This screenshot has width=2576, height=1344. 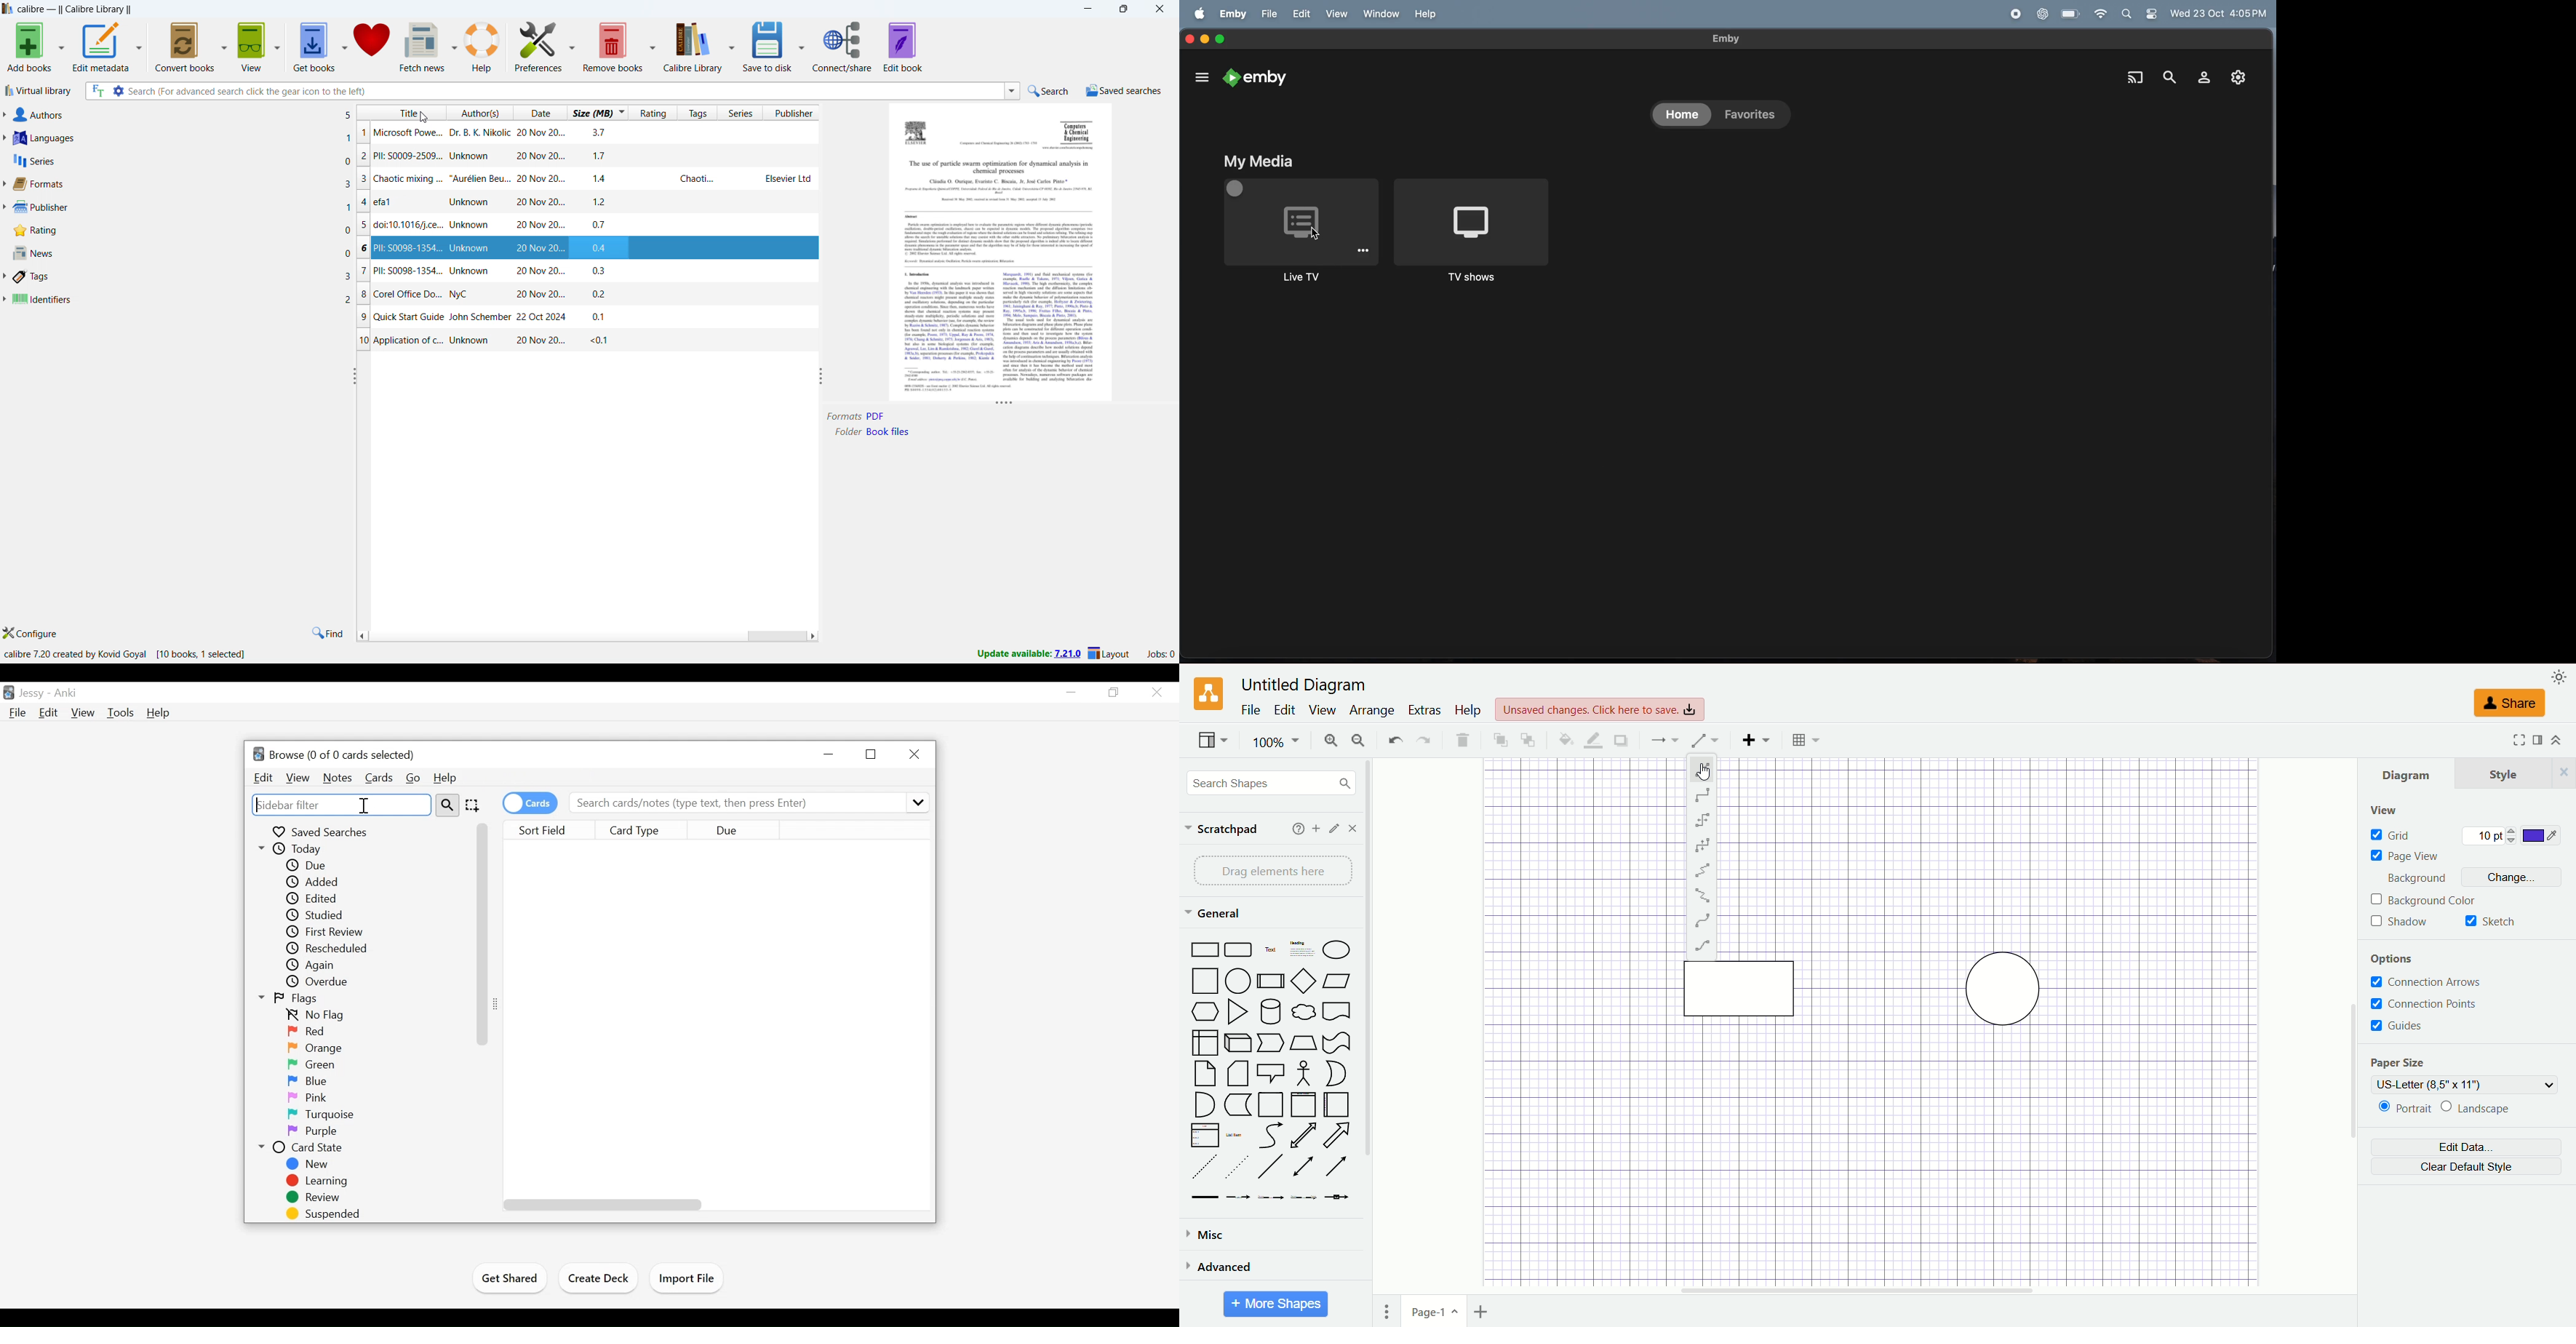 I want to click on Item List, so click(x=1204, y=1135).